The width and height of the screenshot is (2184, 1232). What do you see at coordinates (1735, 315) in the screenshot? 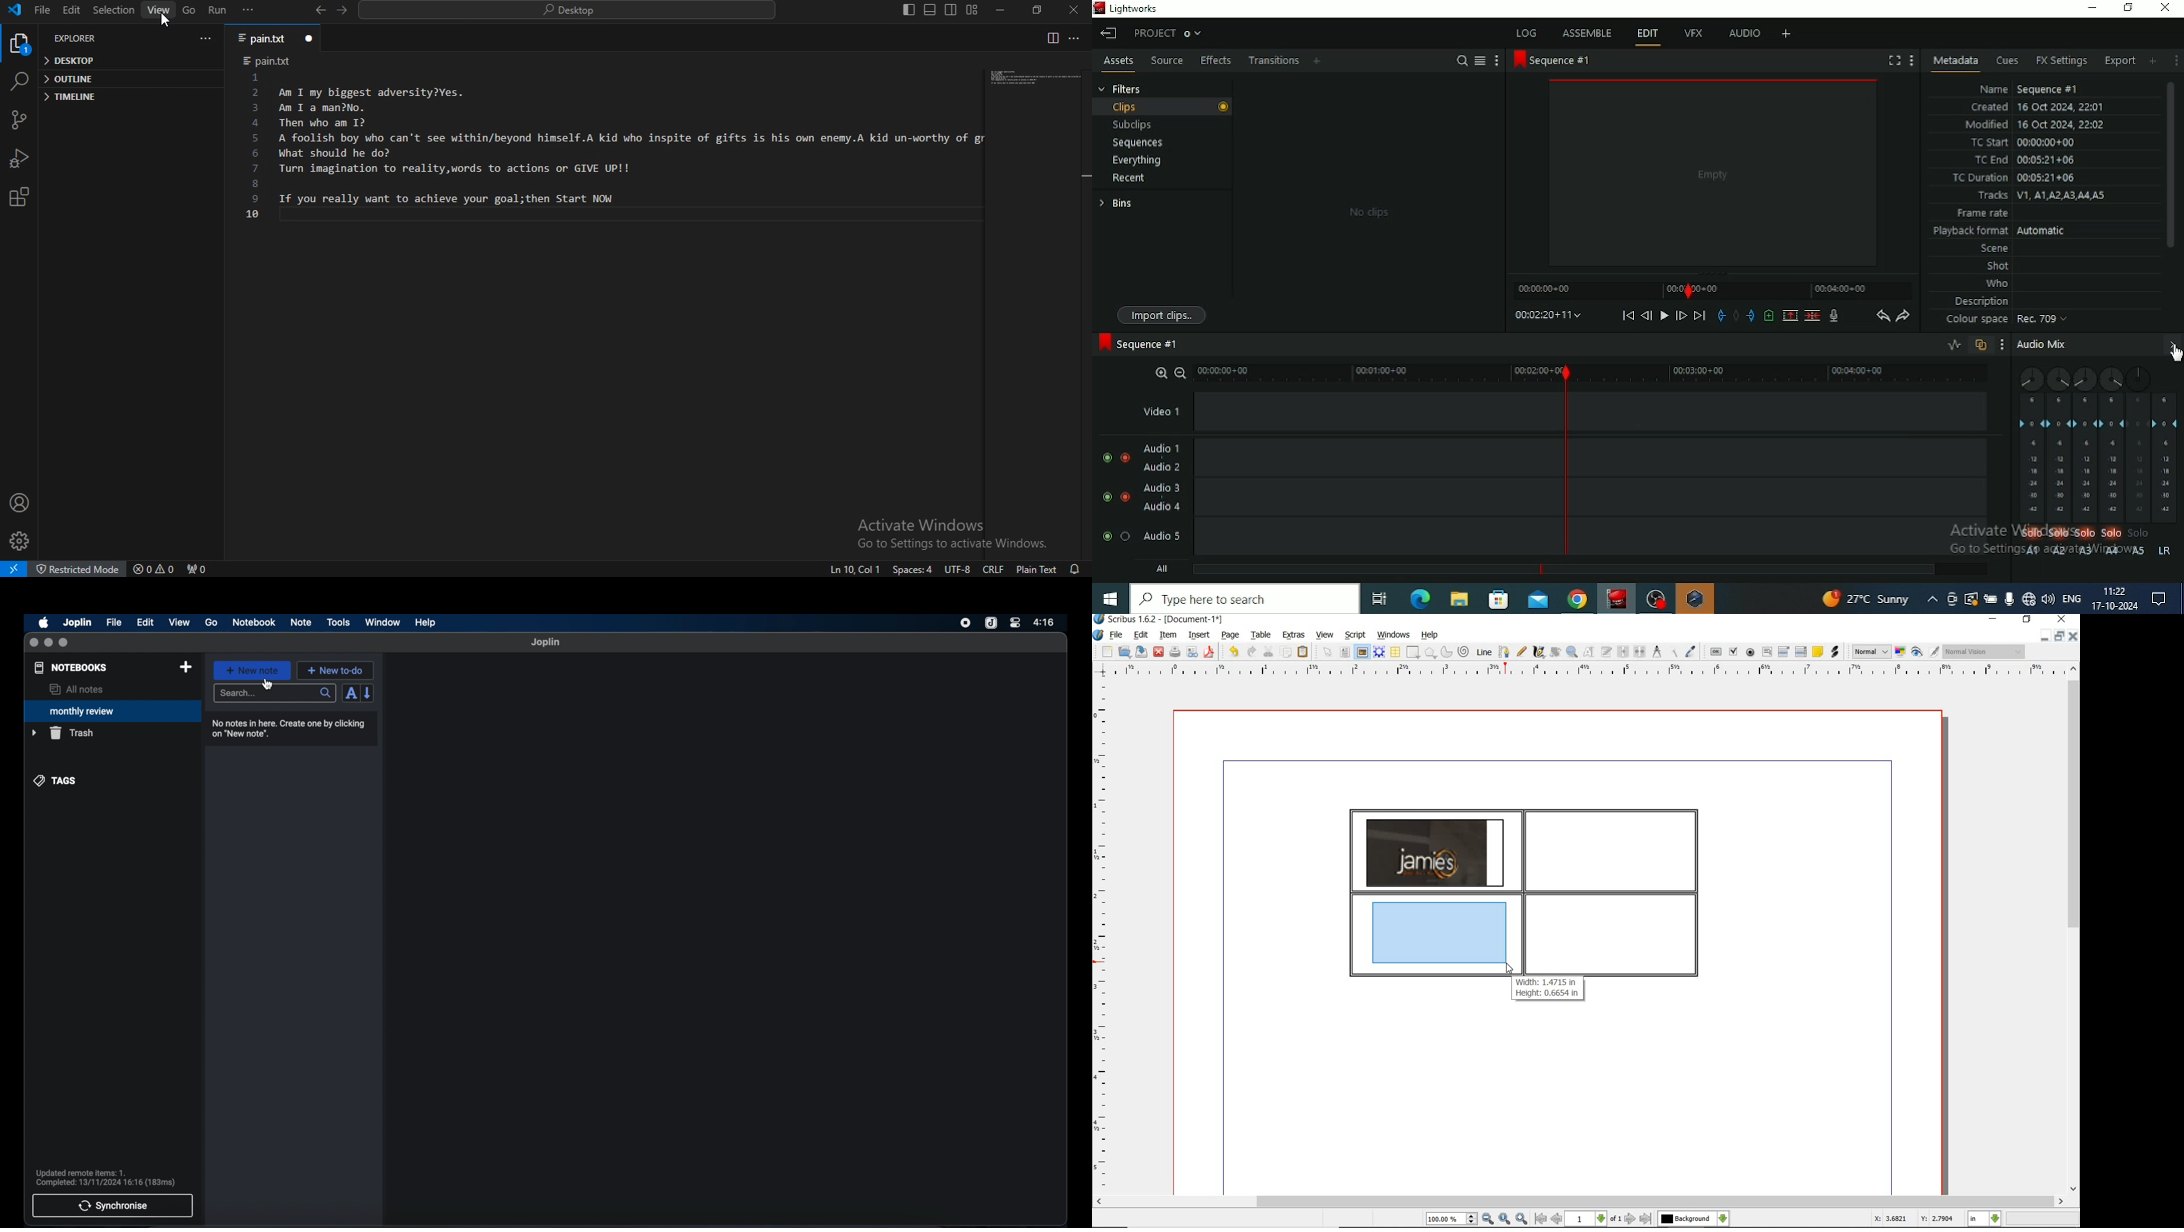
I see `Remove all marks` at bounding box center [1735, 315].